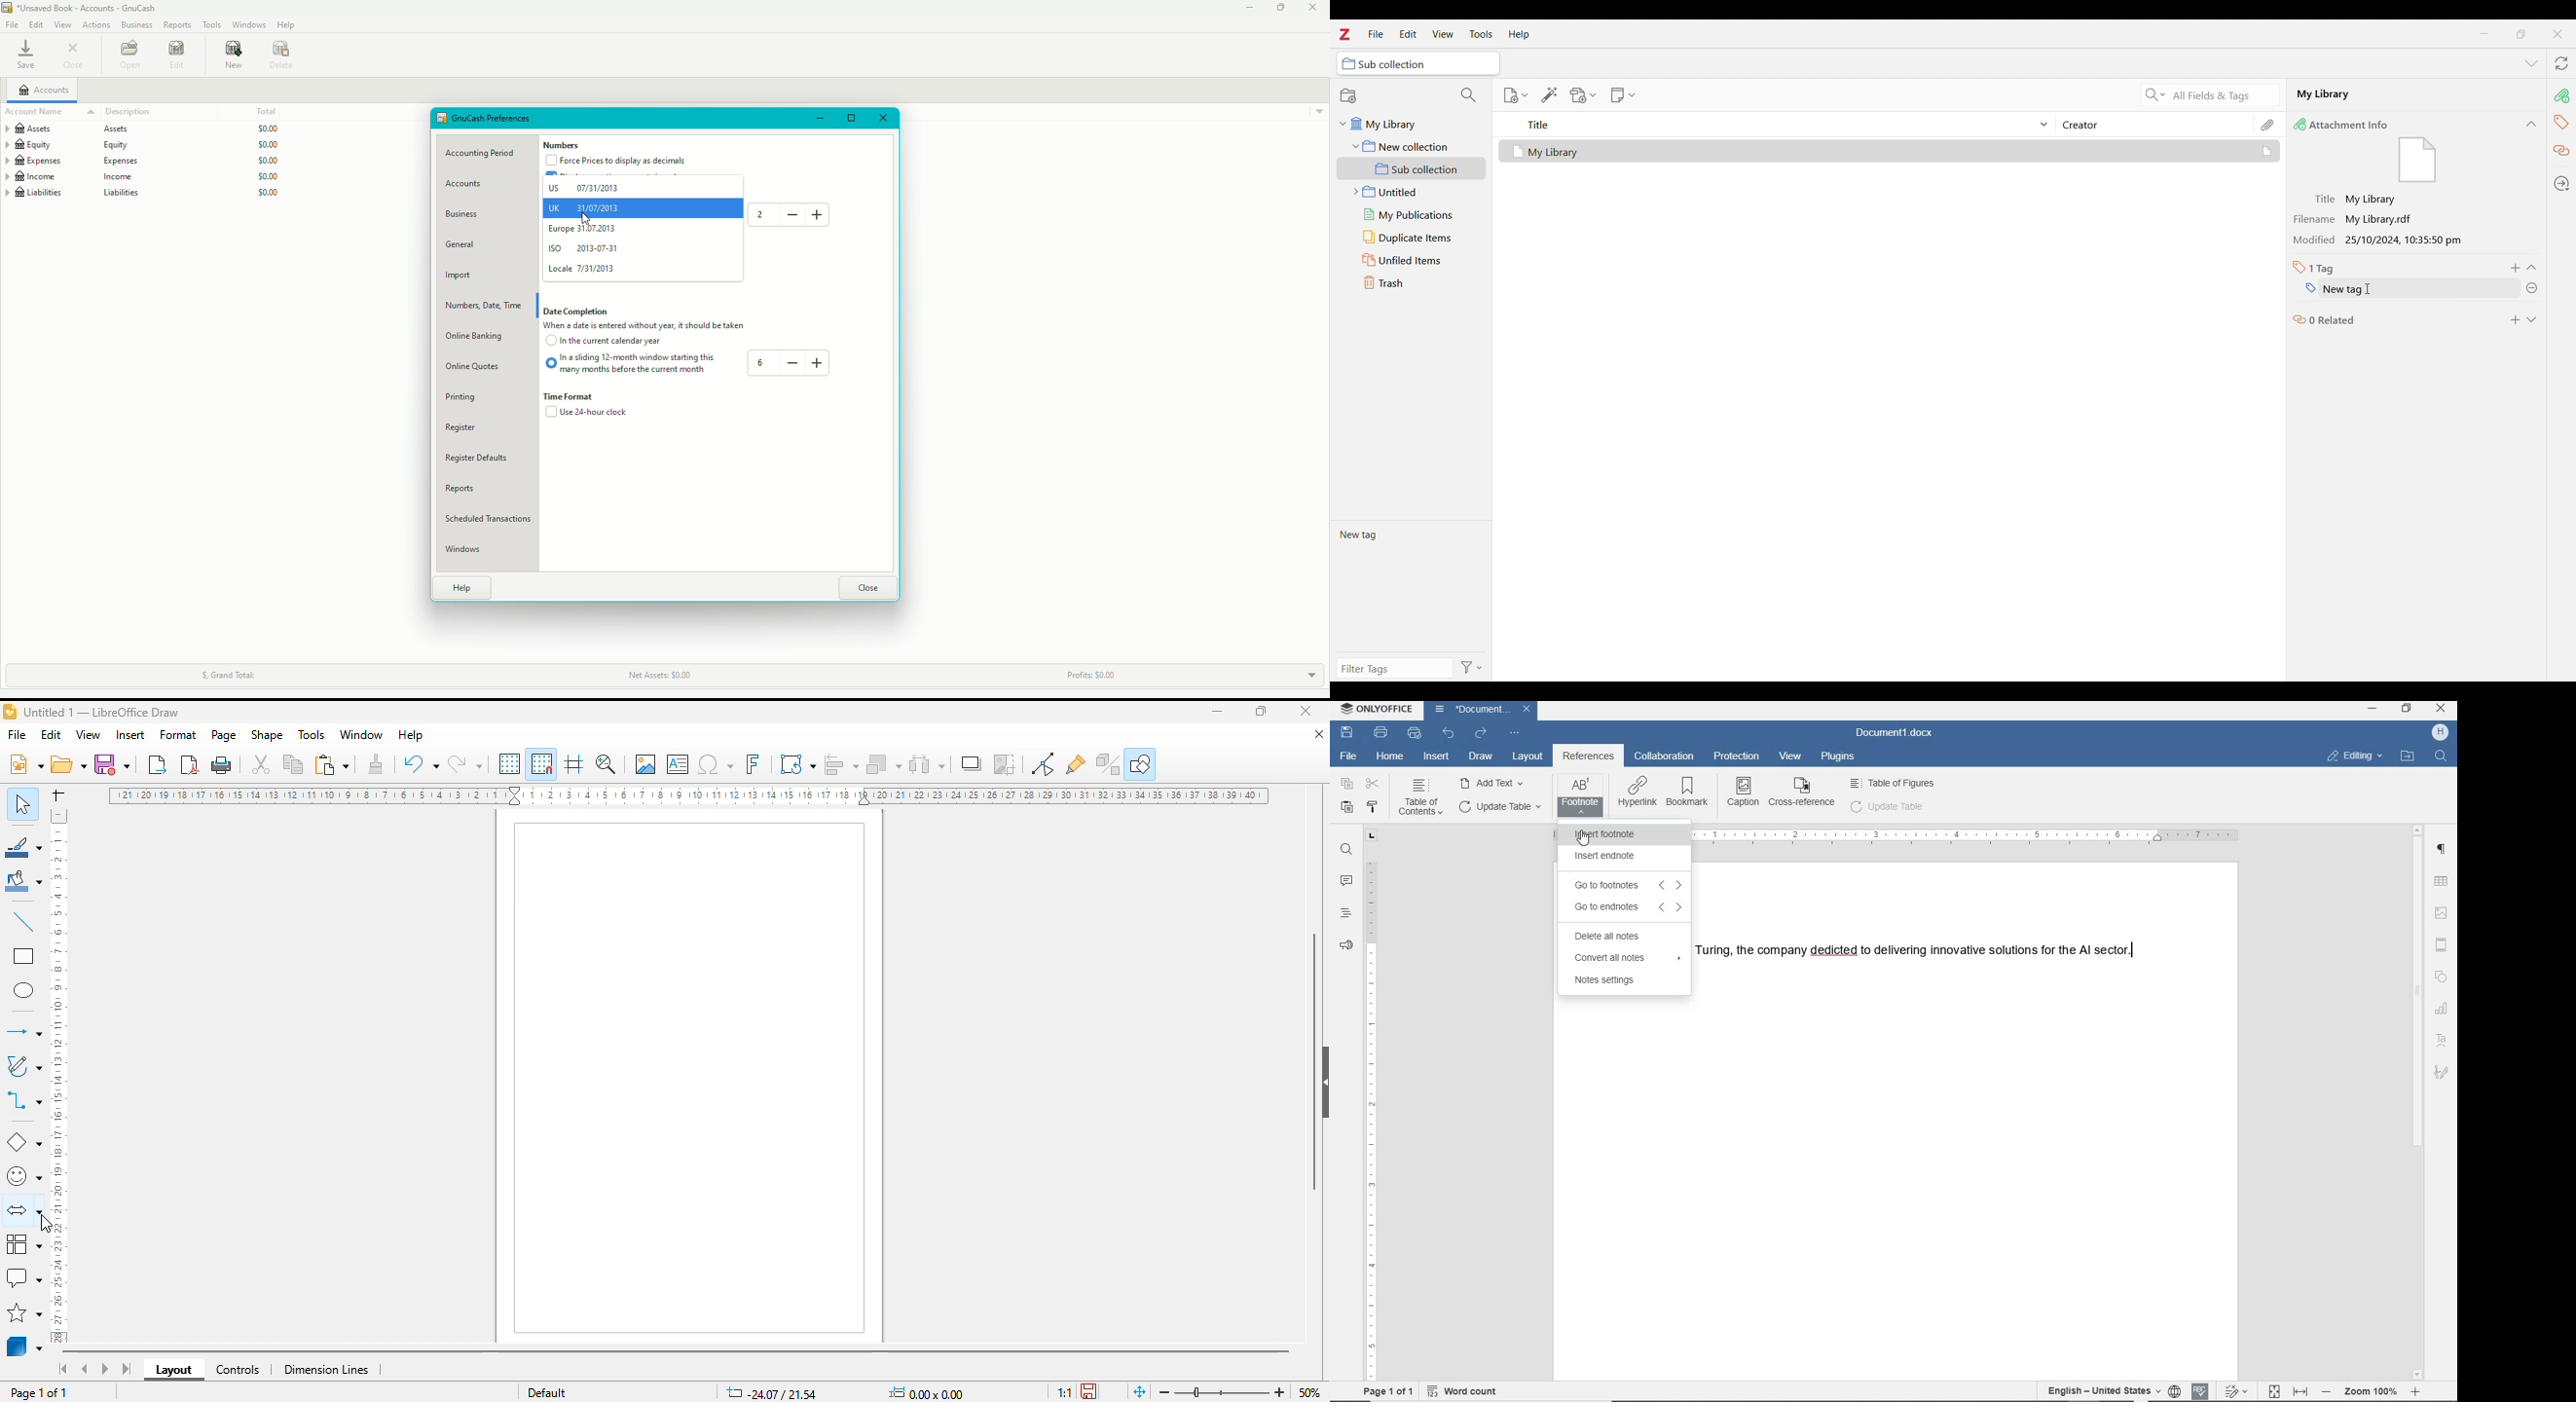 The image size is (2576, 1428). I want to click on Income, so click(143, 177).